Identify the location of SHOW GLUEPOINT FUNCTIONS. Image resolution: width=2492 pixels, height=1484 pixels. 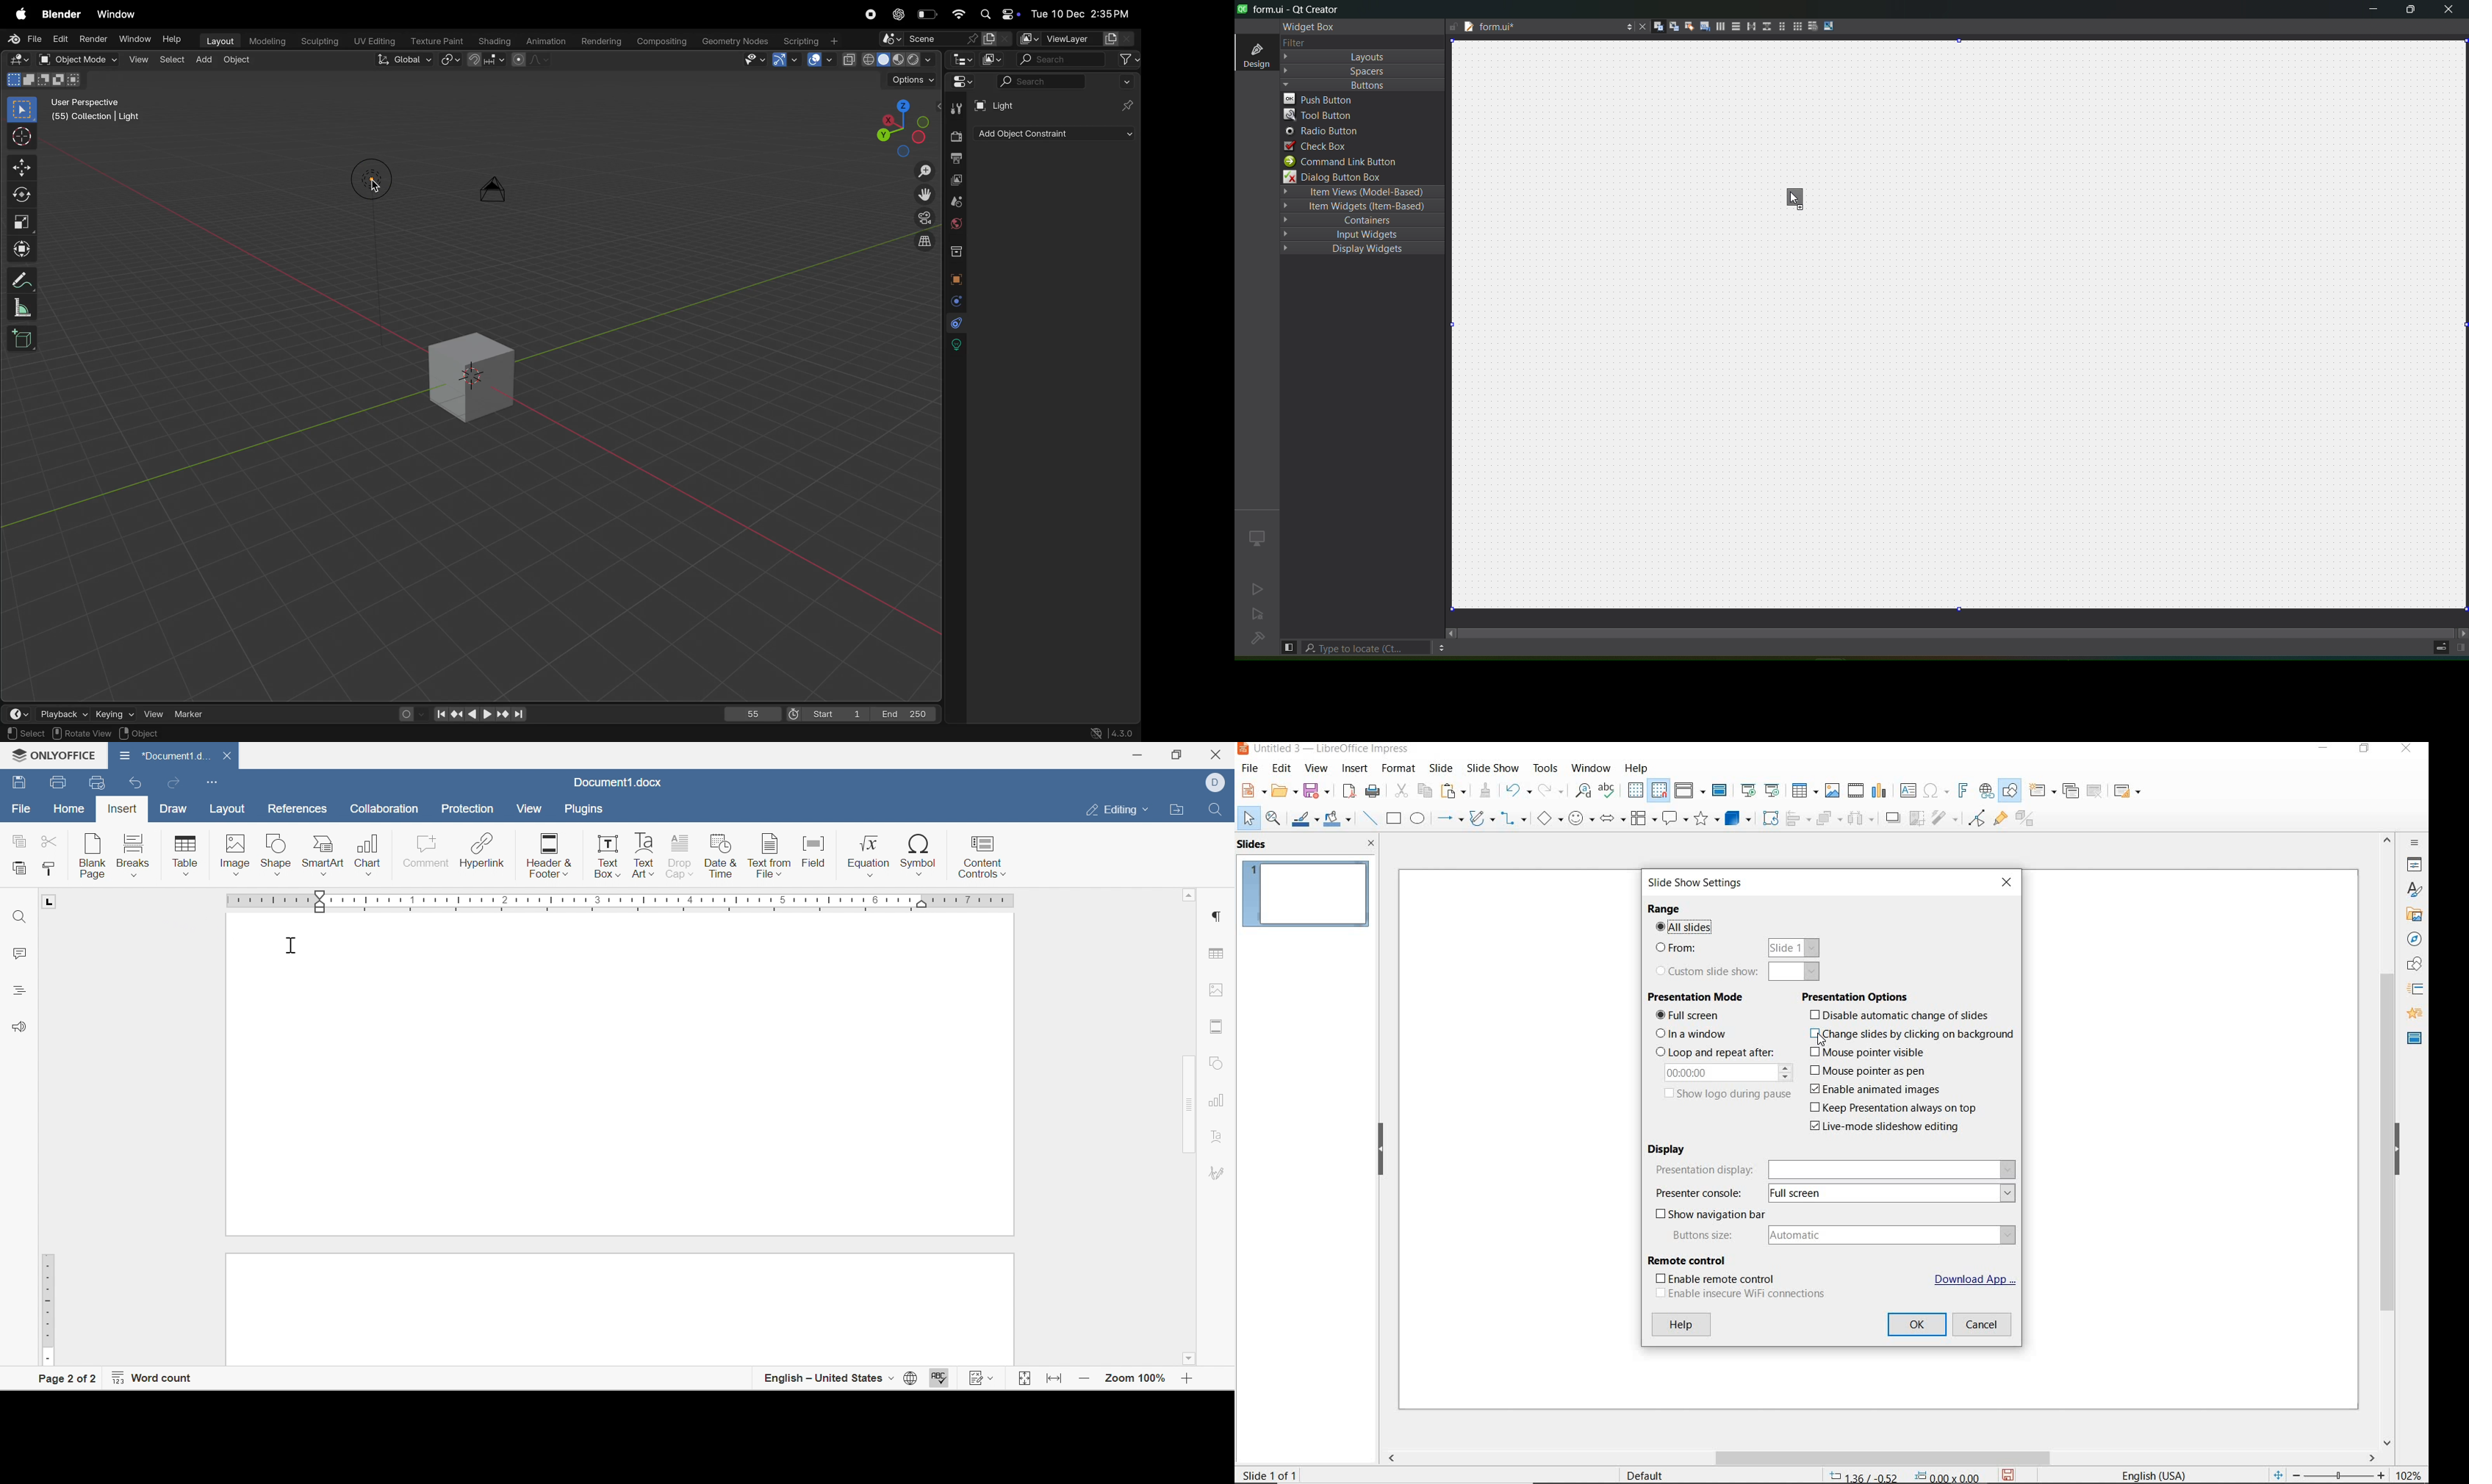
(2001, 819).